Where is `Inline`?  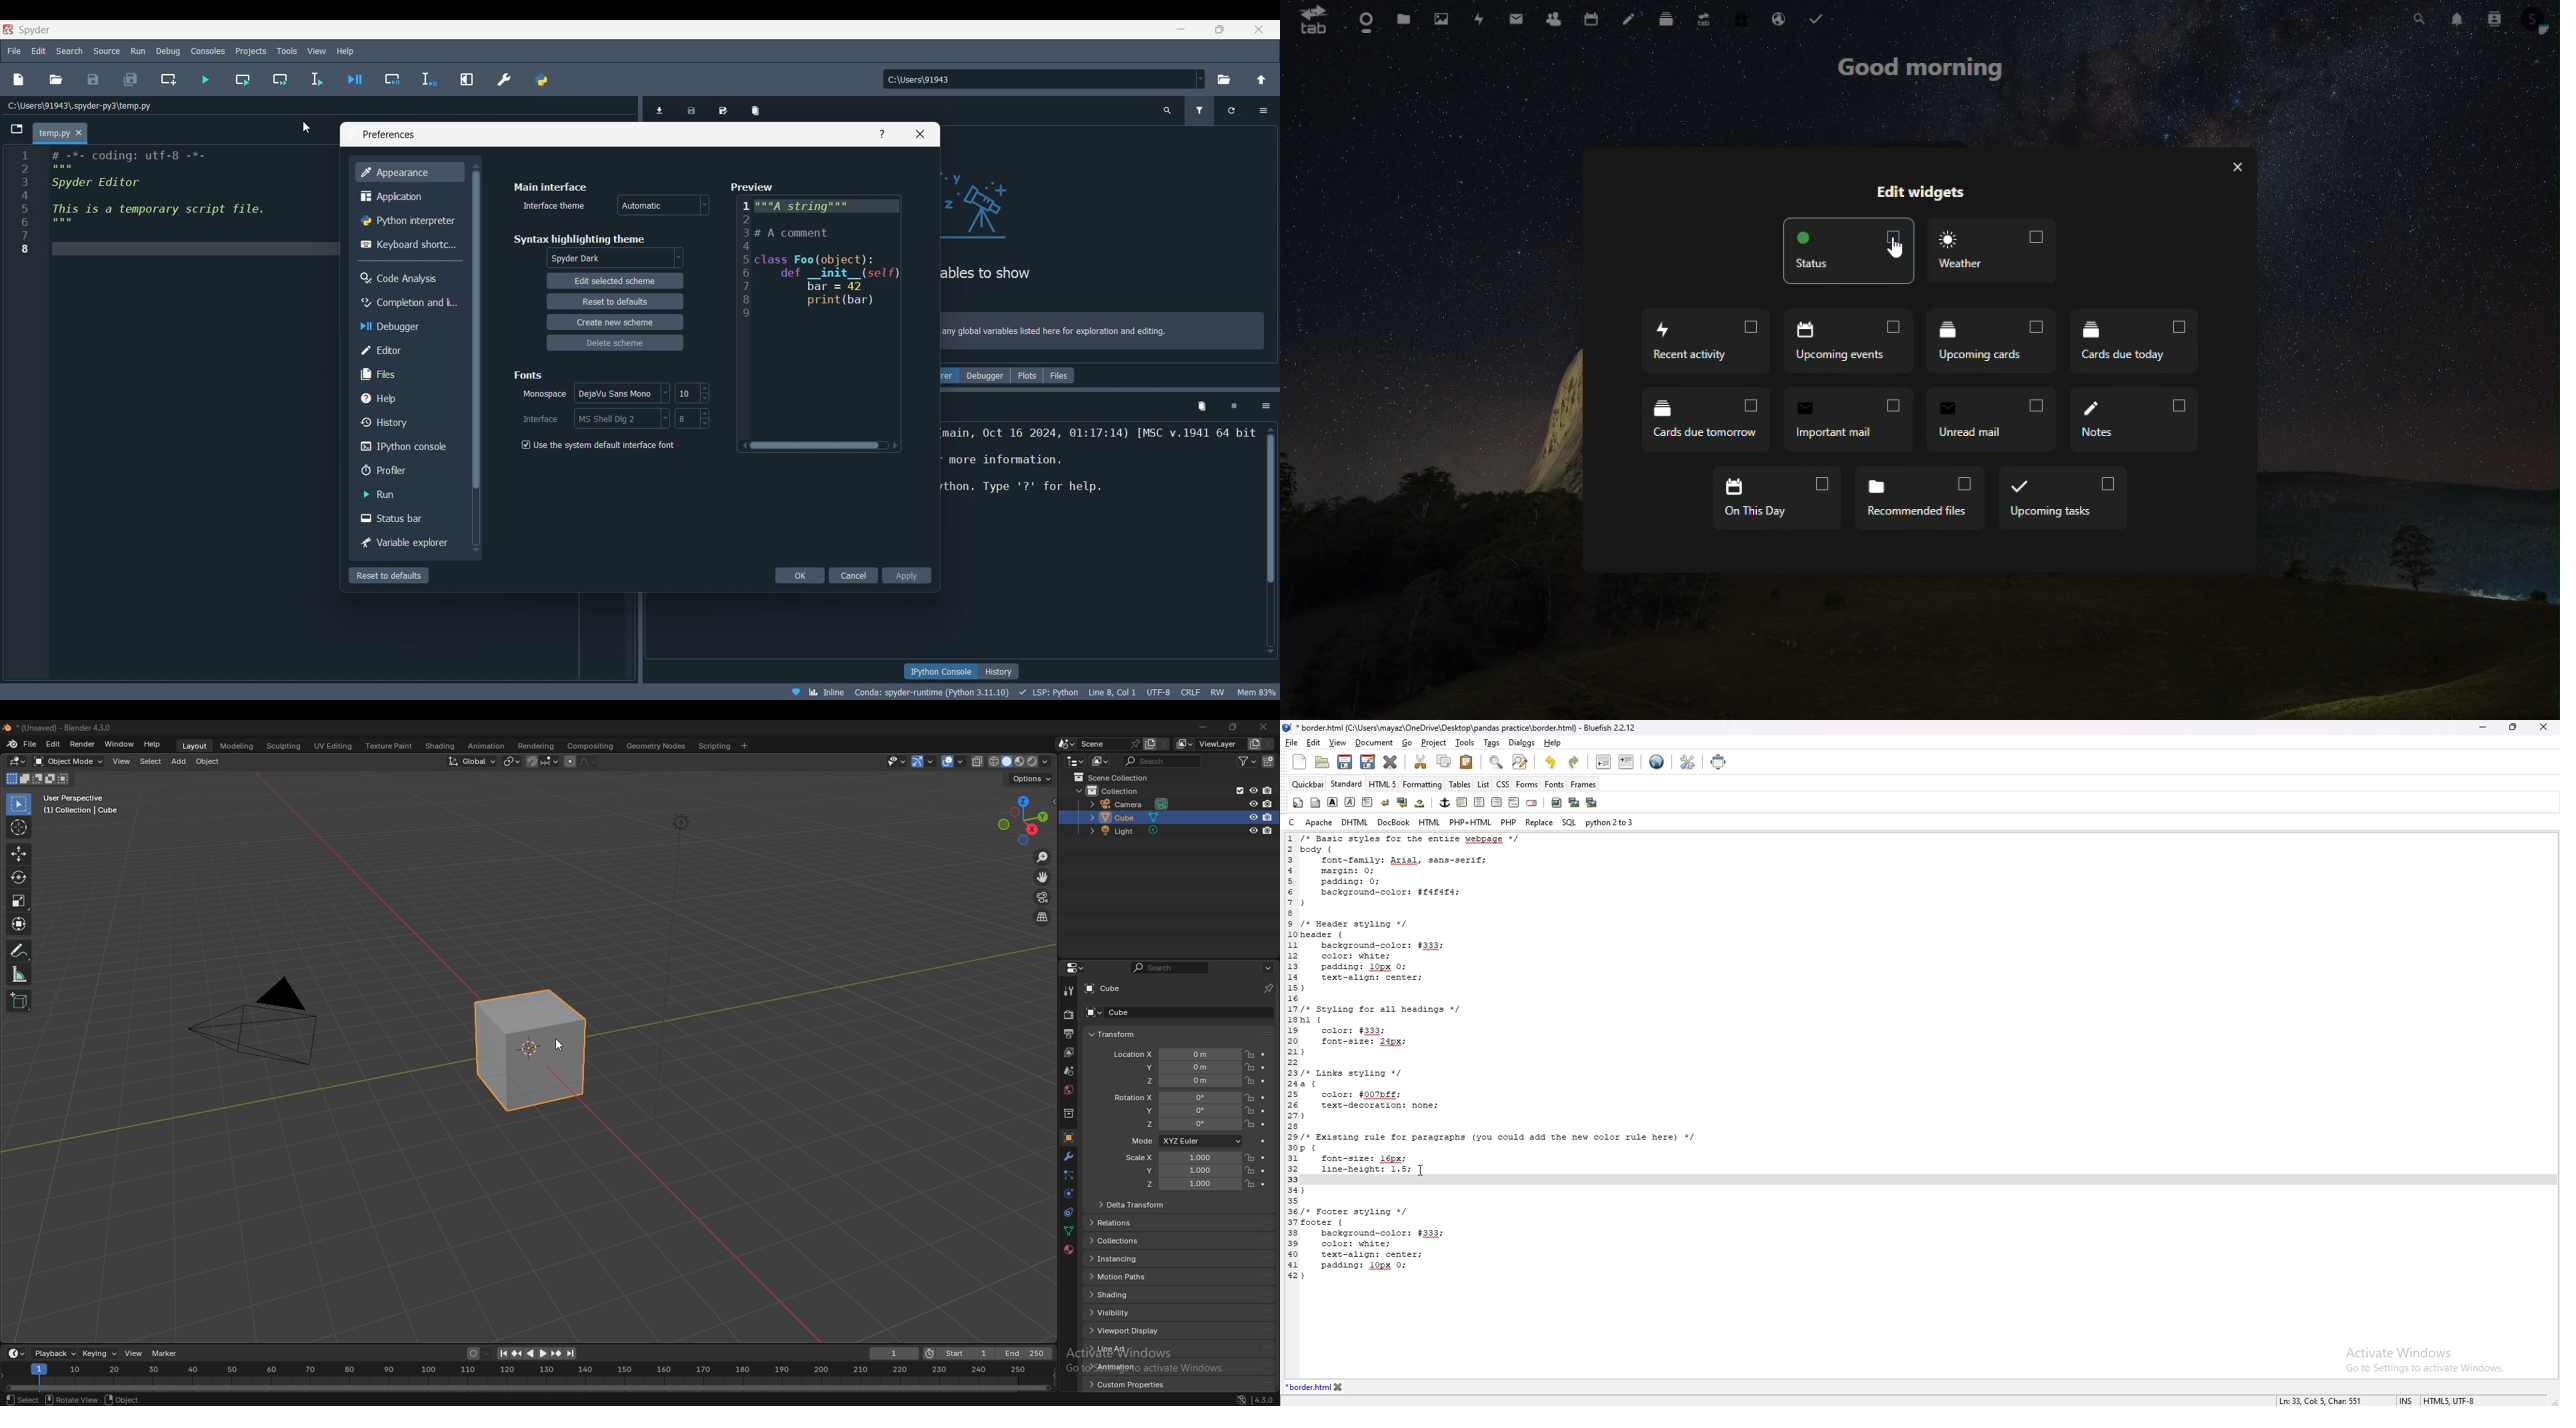 Inline is located at coordinates (815, 692).